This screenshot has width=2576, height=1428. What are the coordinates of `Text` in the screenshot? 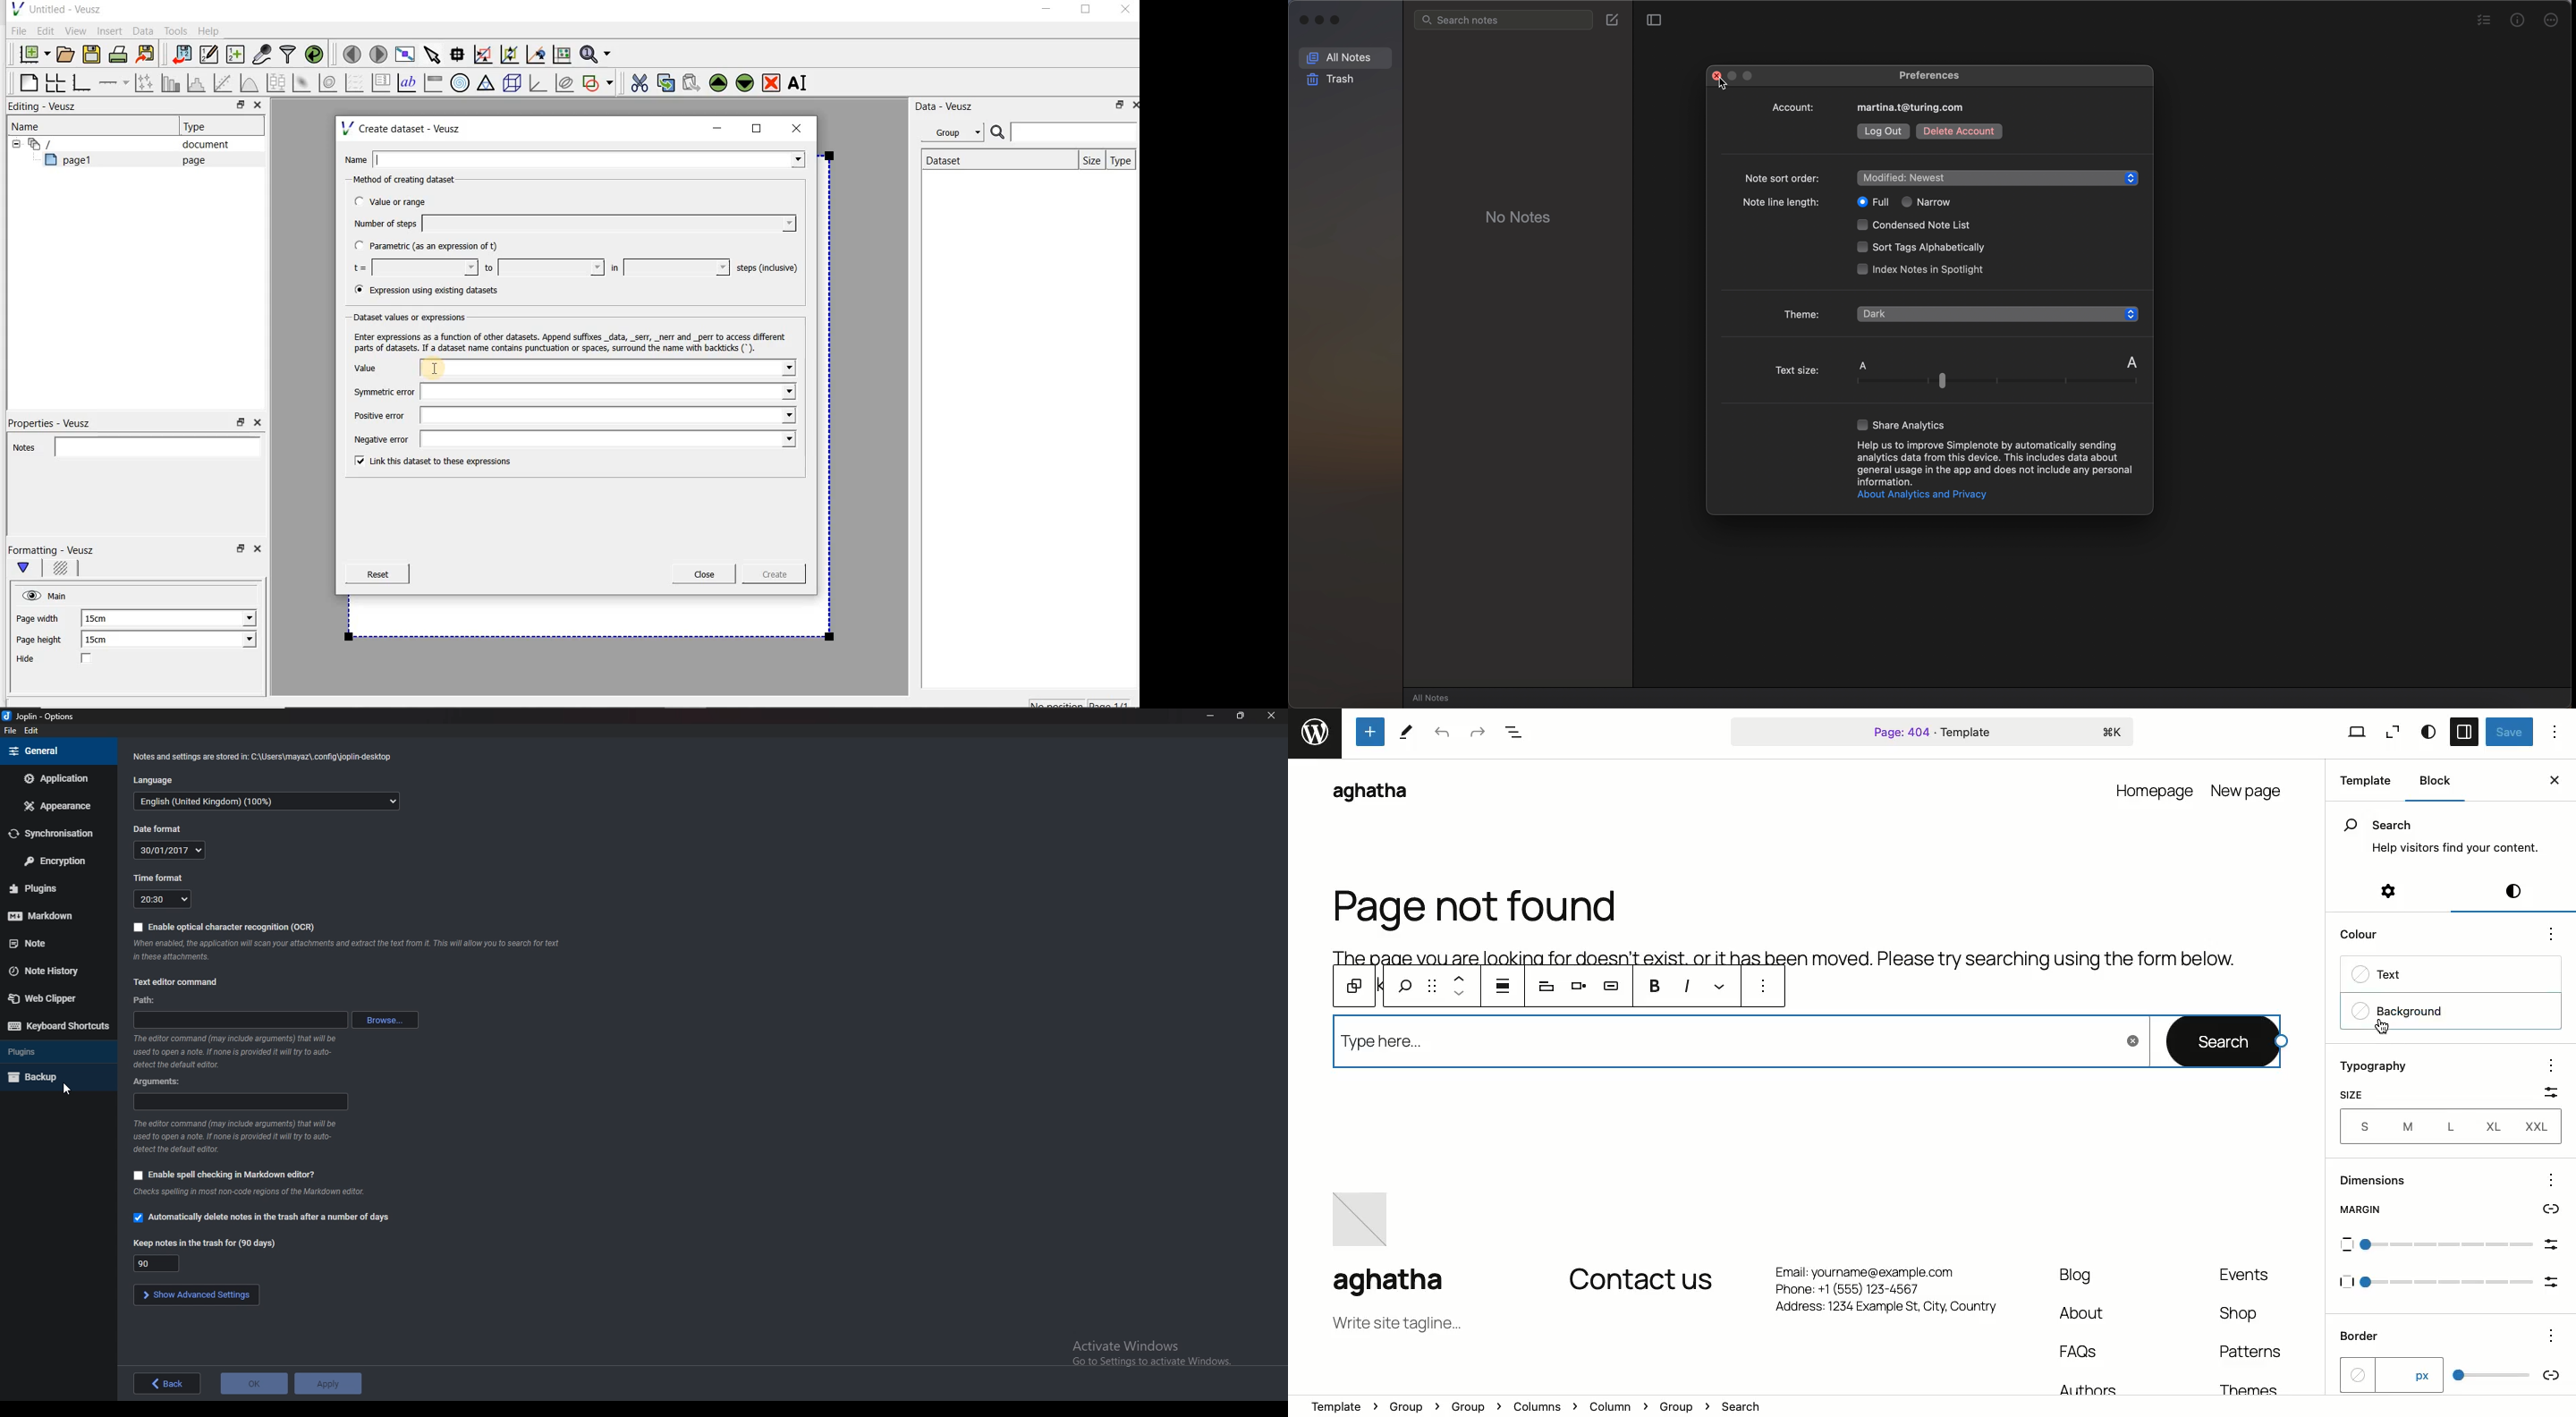 It's located at (2375, 973).